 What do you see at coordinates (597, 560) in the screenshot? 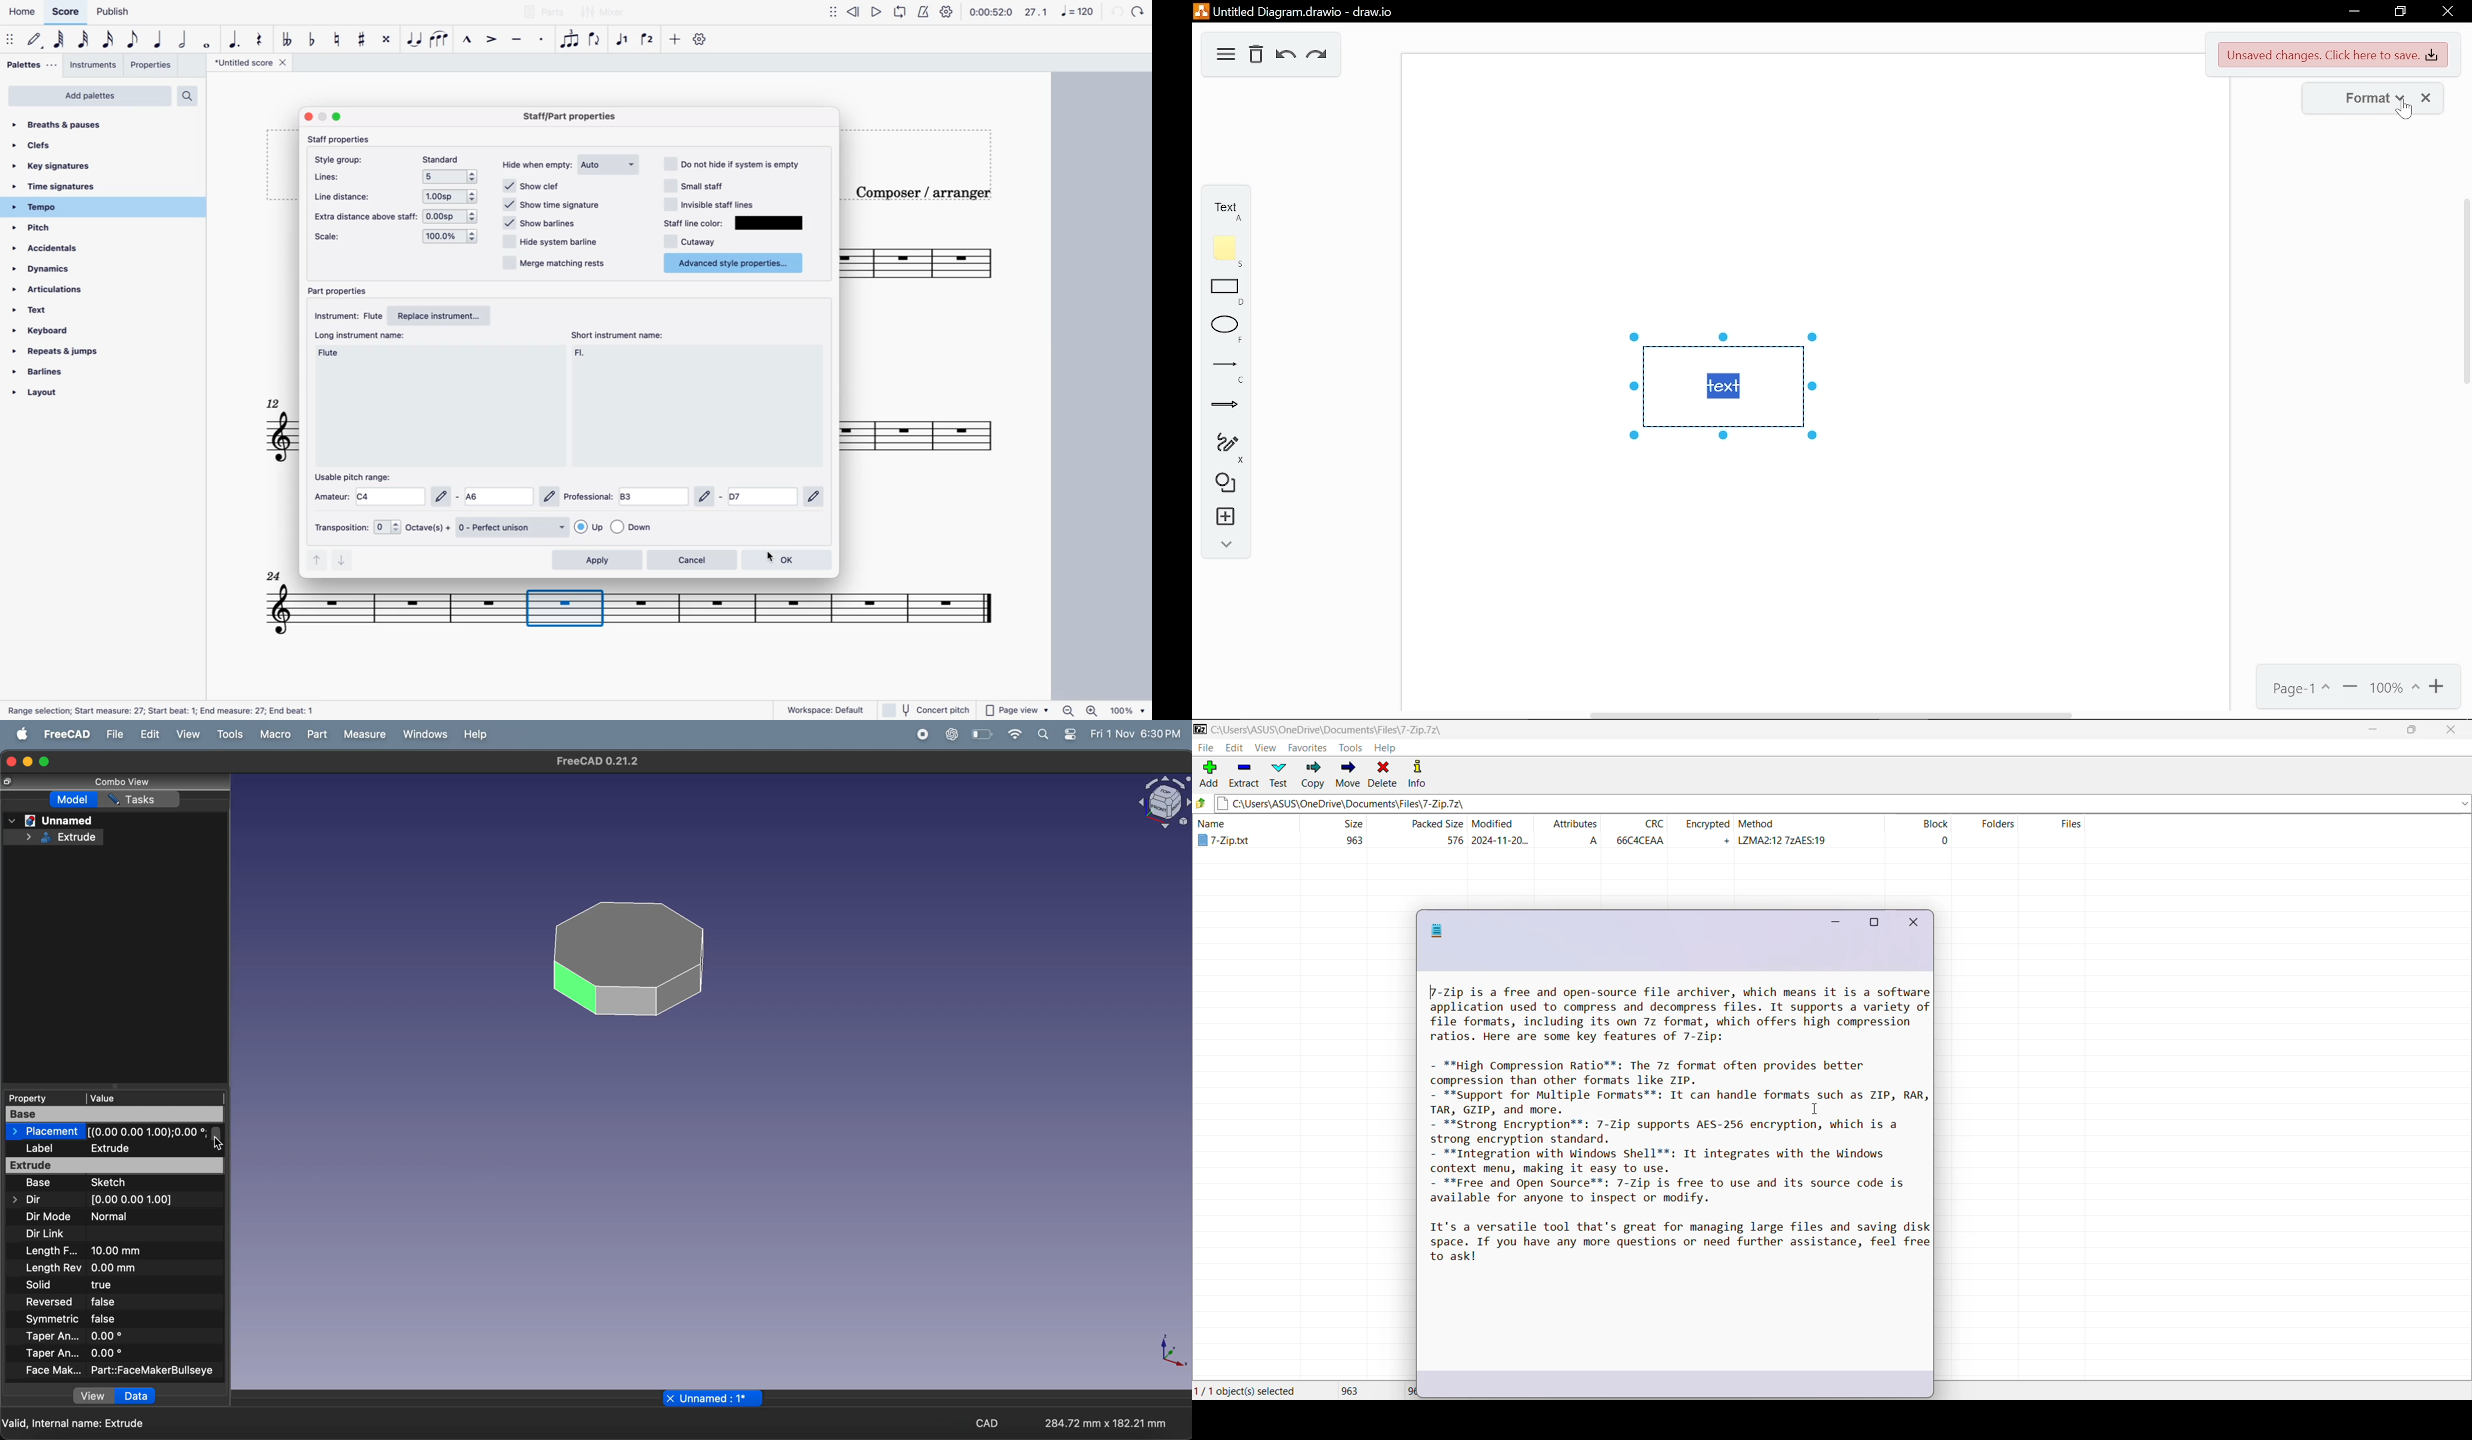
I see `apply` at bounding box center [597, 560].